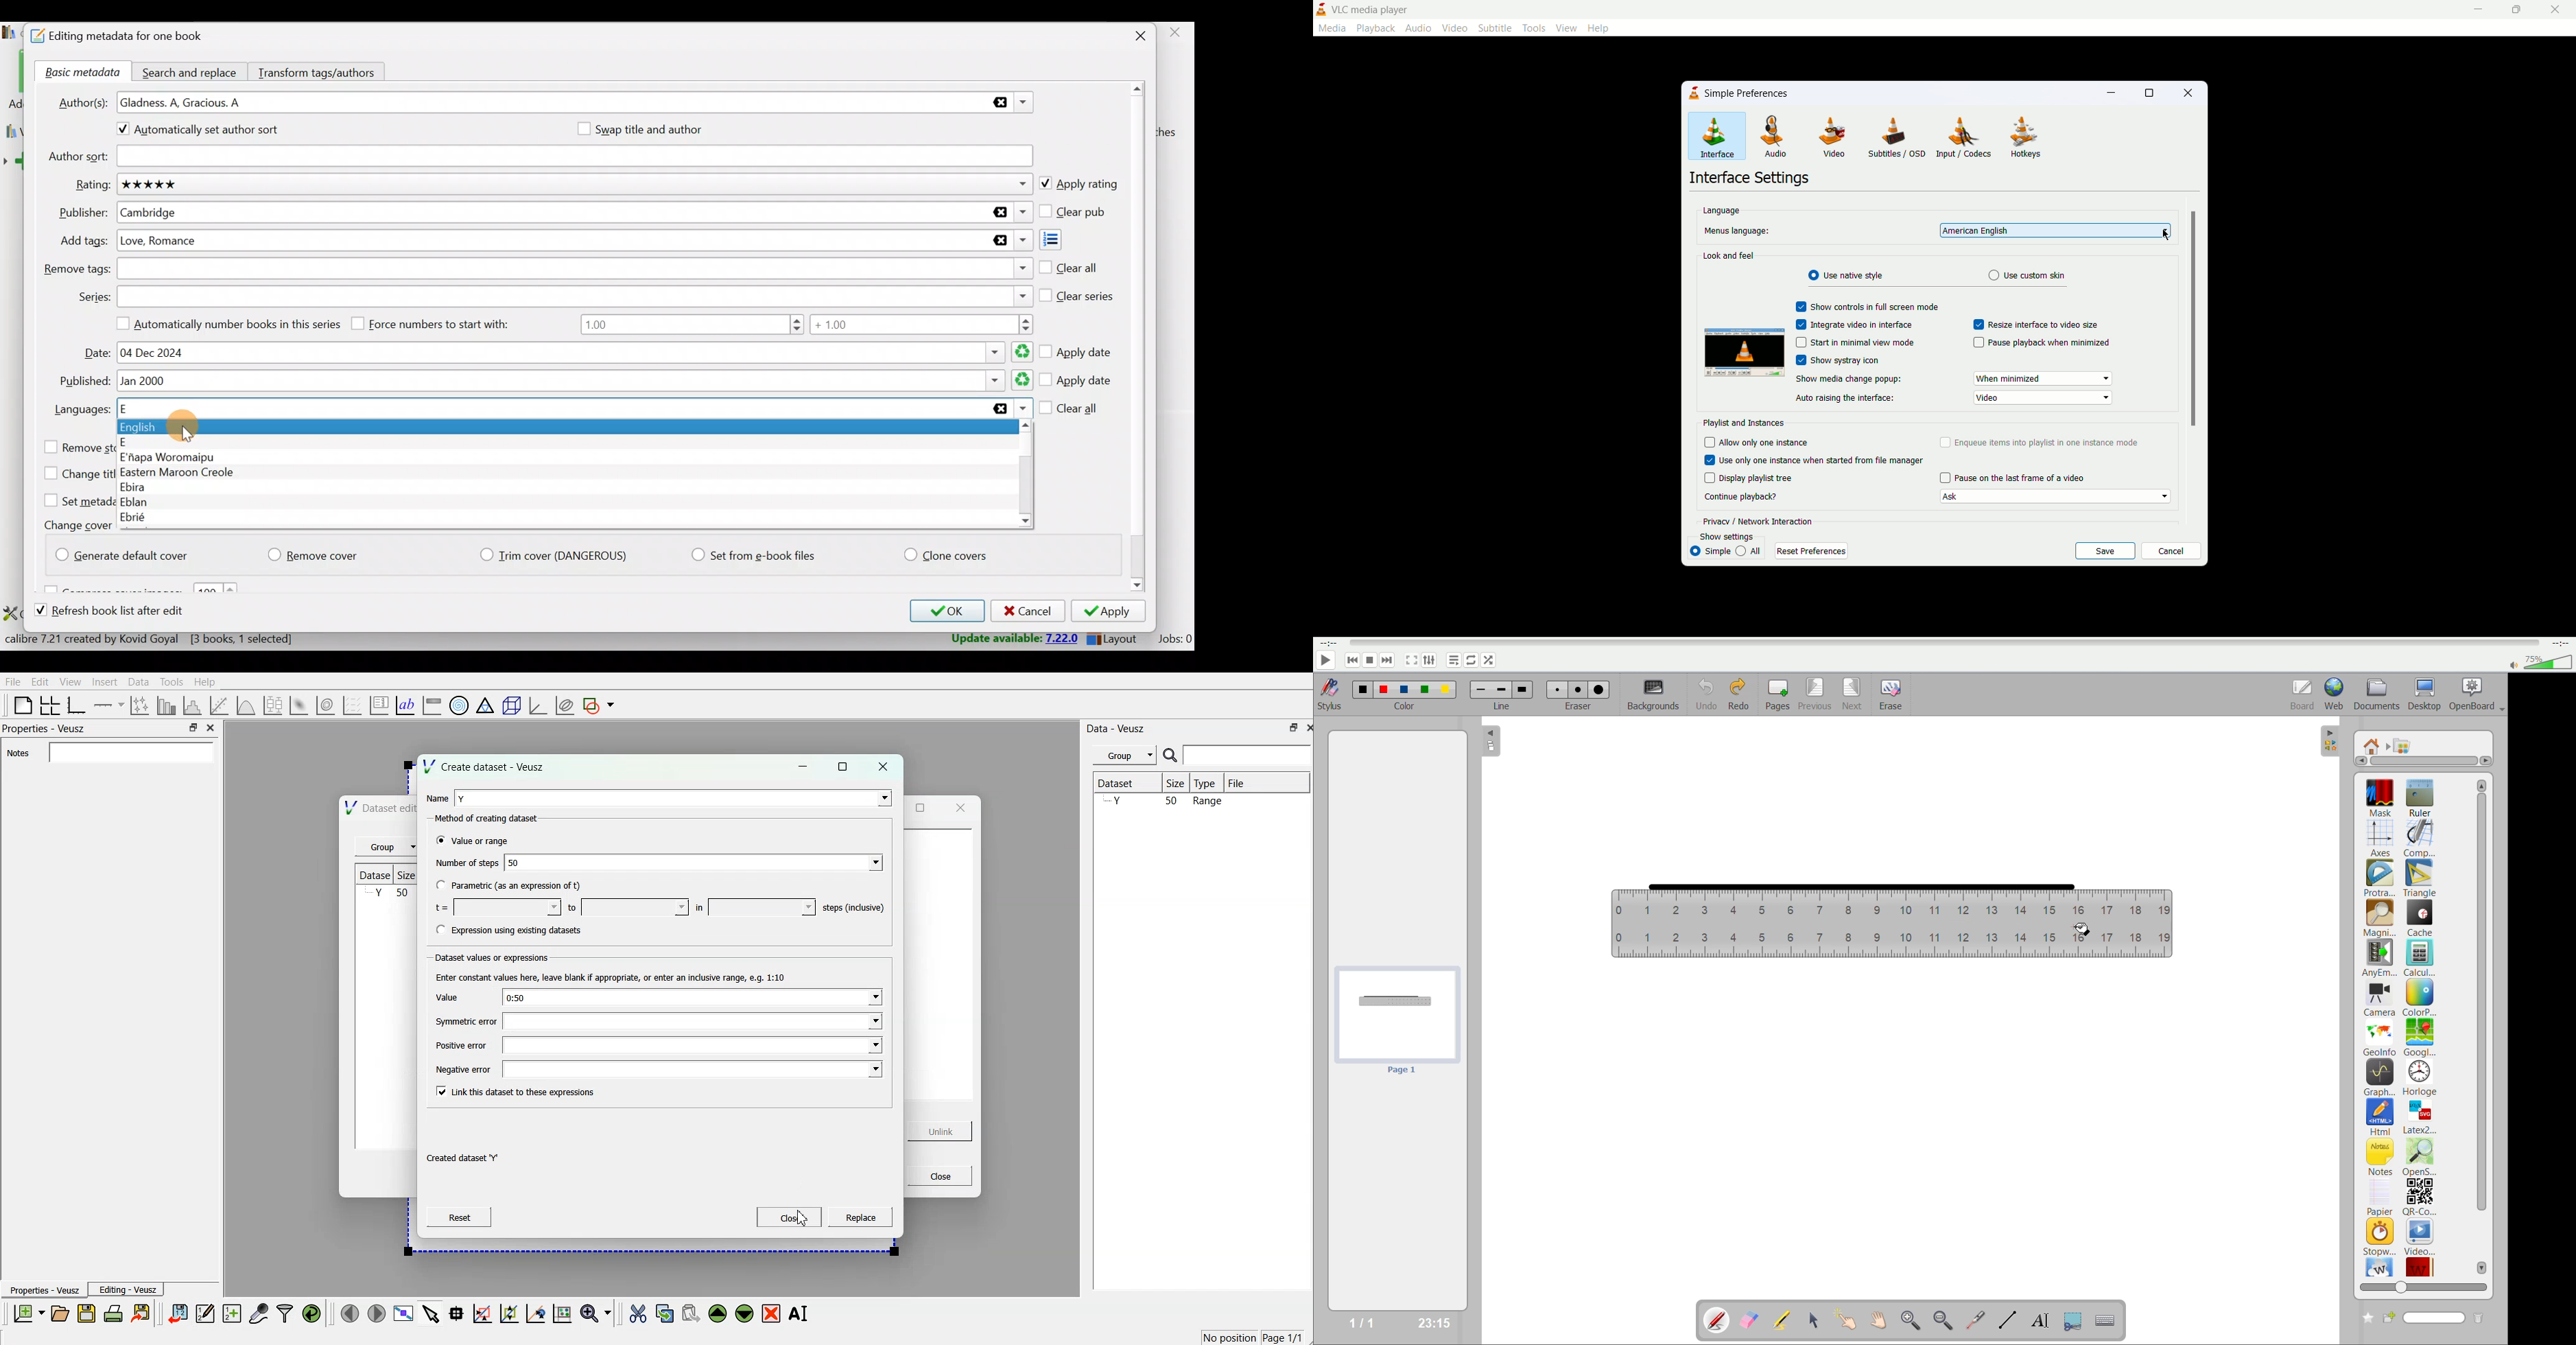 Image resolution: width=2576 pixels, height=1372 pixels. What do you see at coordinates (568, 472) in the screenshot?
I see `List of languages` at bounding box center [568, 472].